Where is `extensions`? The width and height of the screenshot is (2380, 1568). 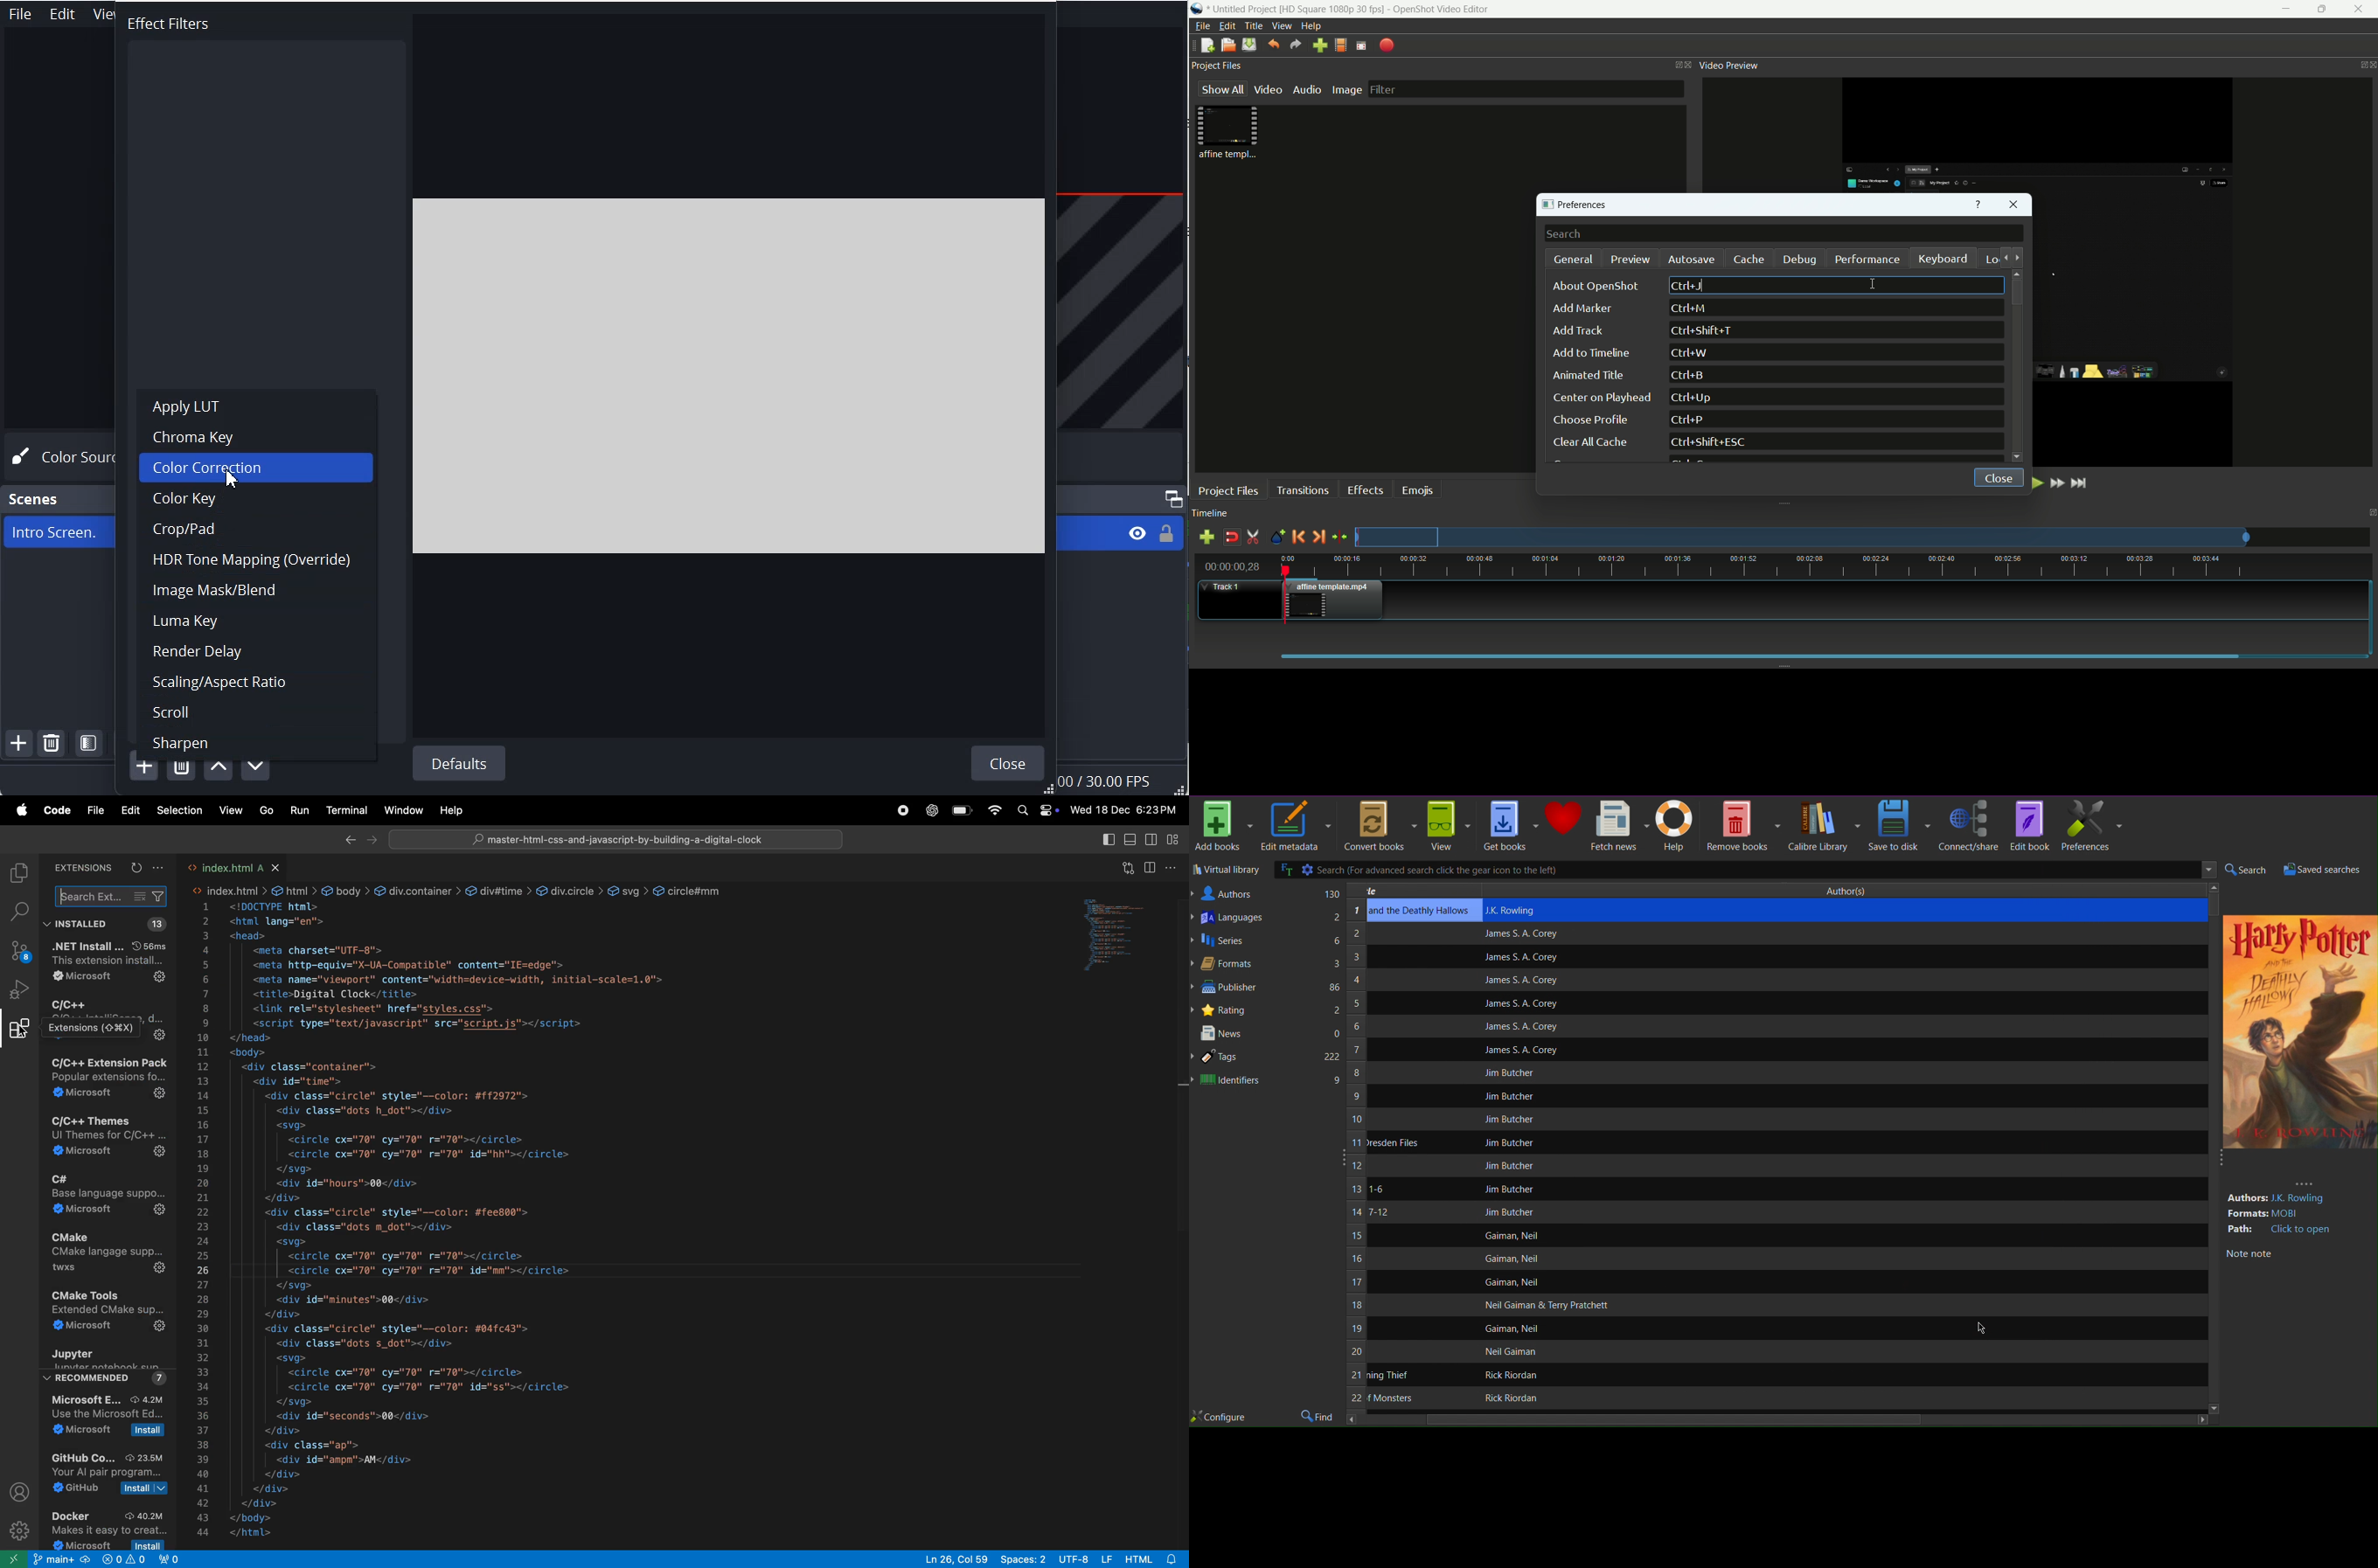
extensions is located at coordinates (19, 1033).